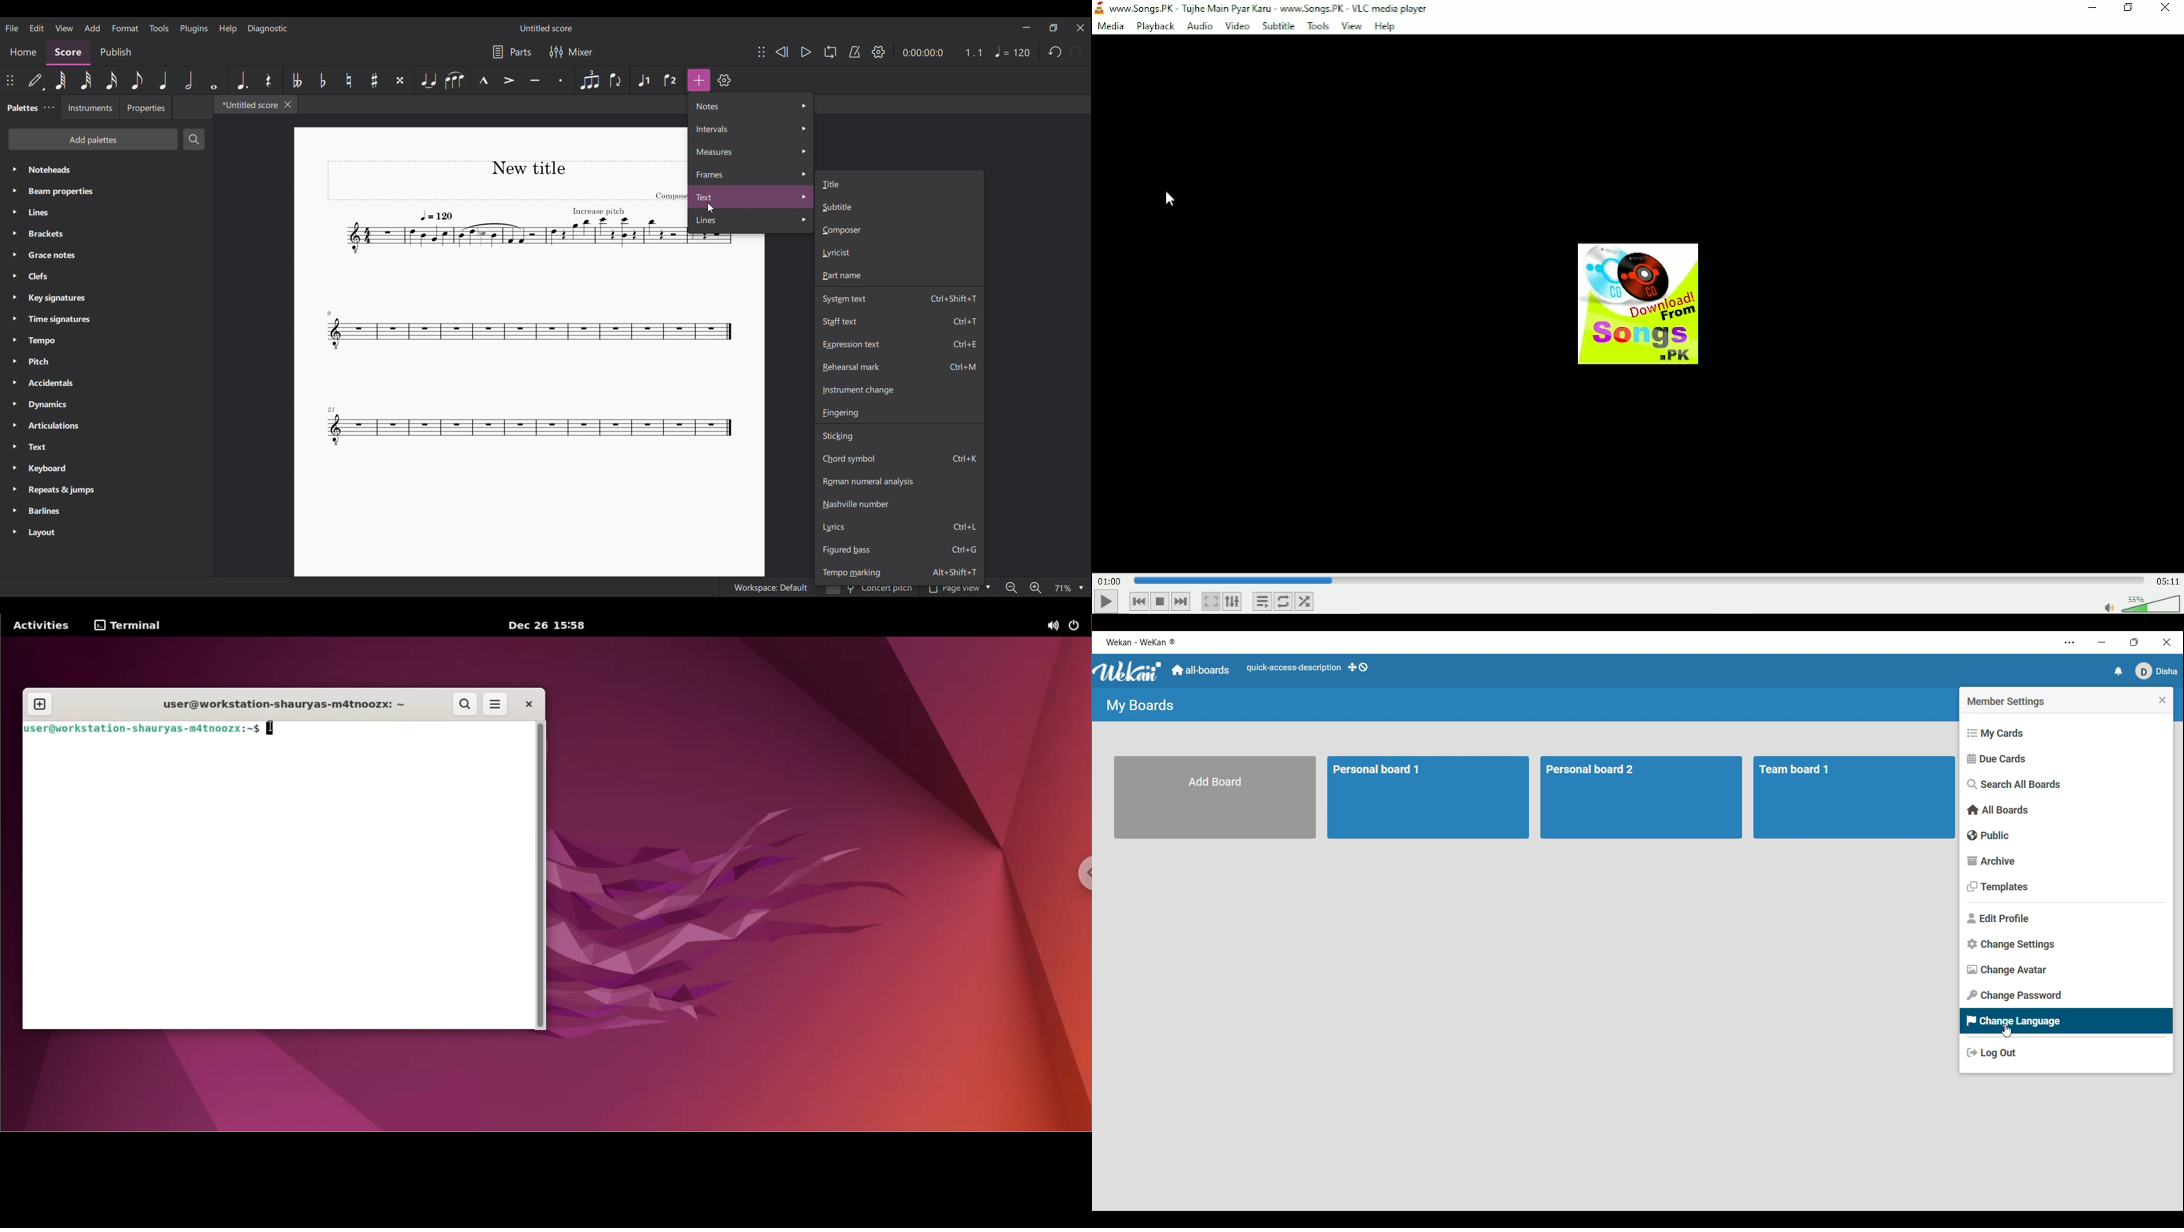  I want to click on Help menu, so click(228, 29).